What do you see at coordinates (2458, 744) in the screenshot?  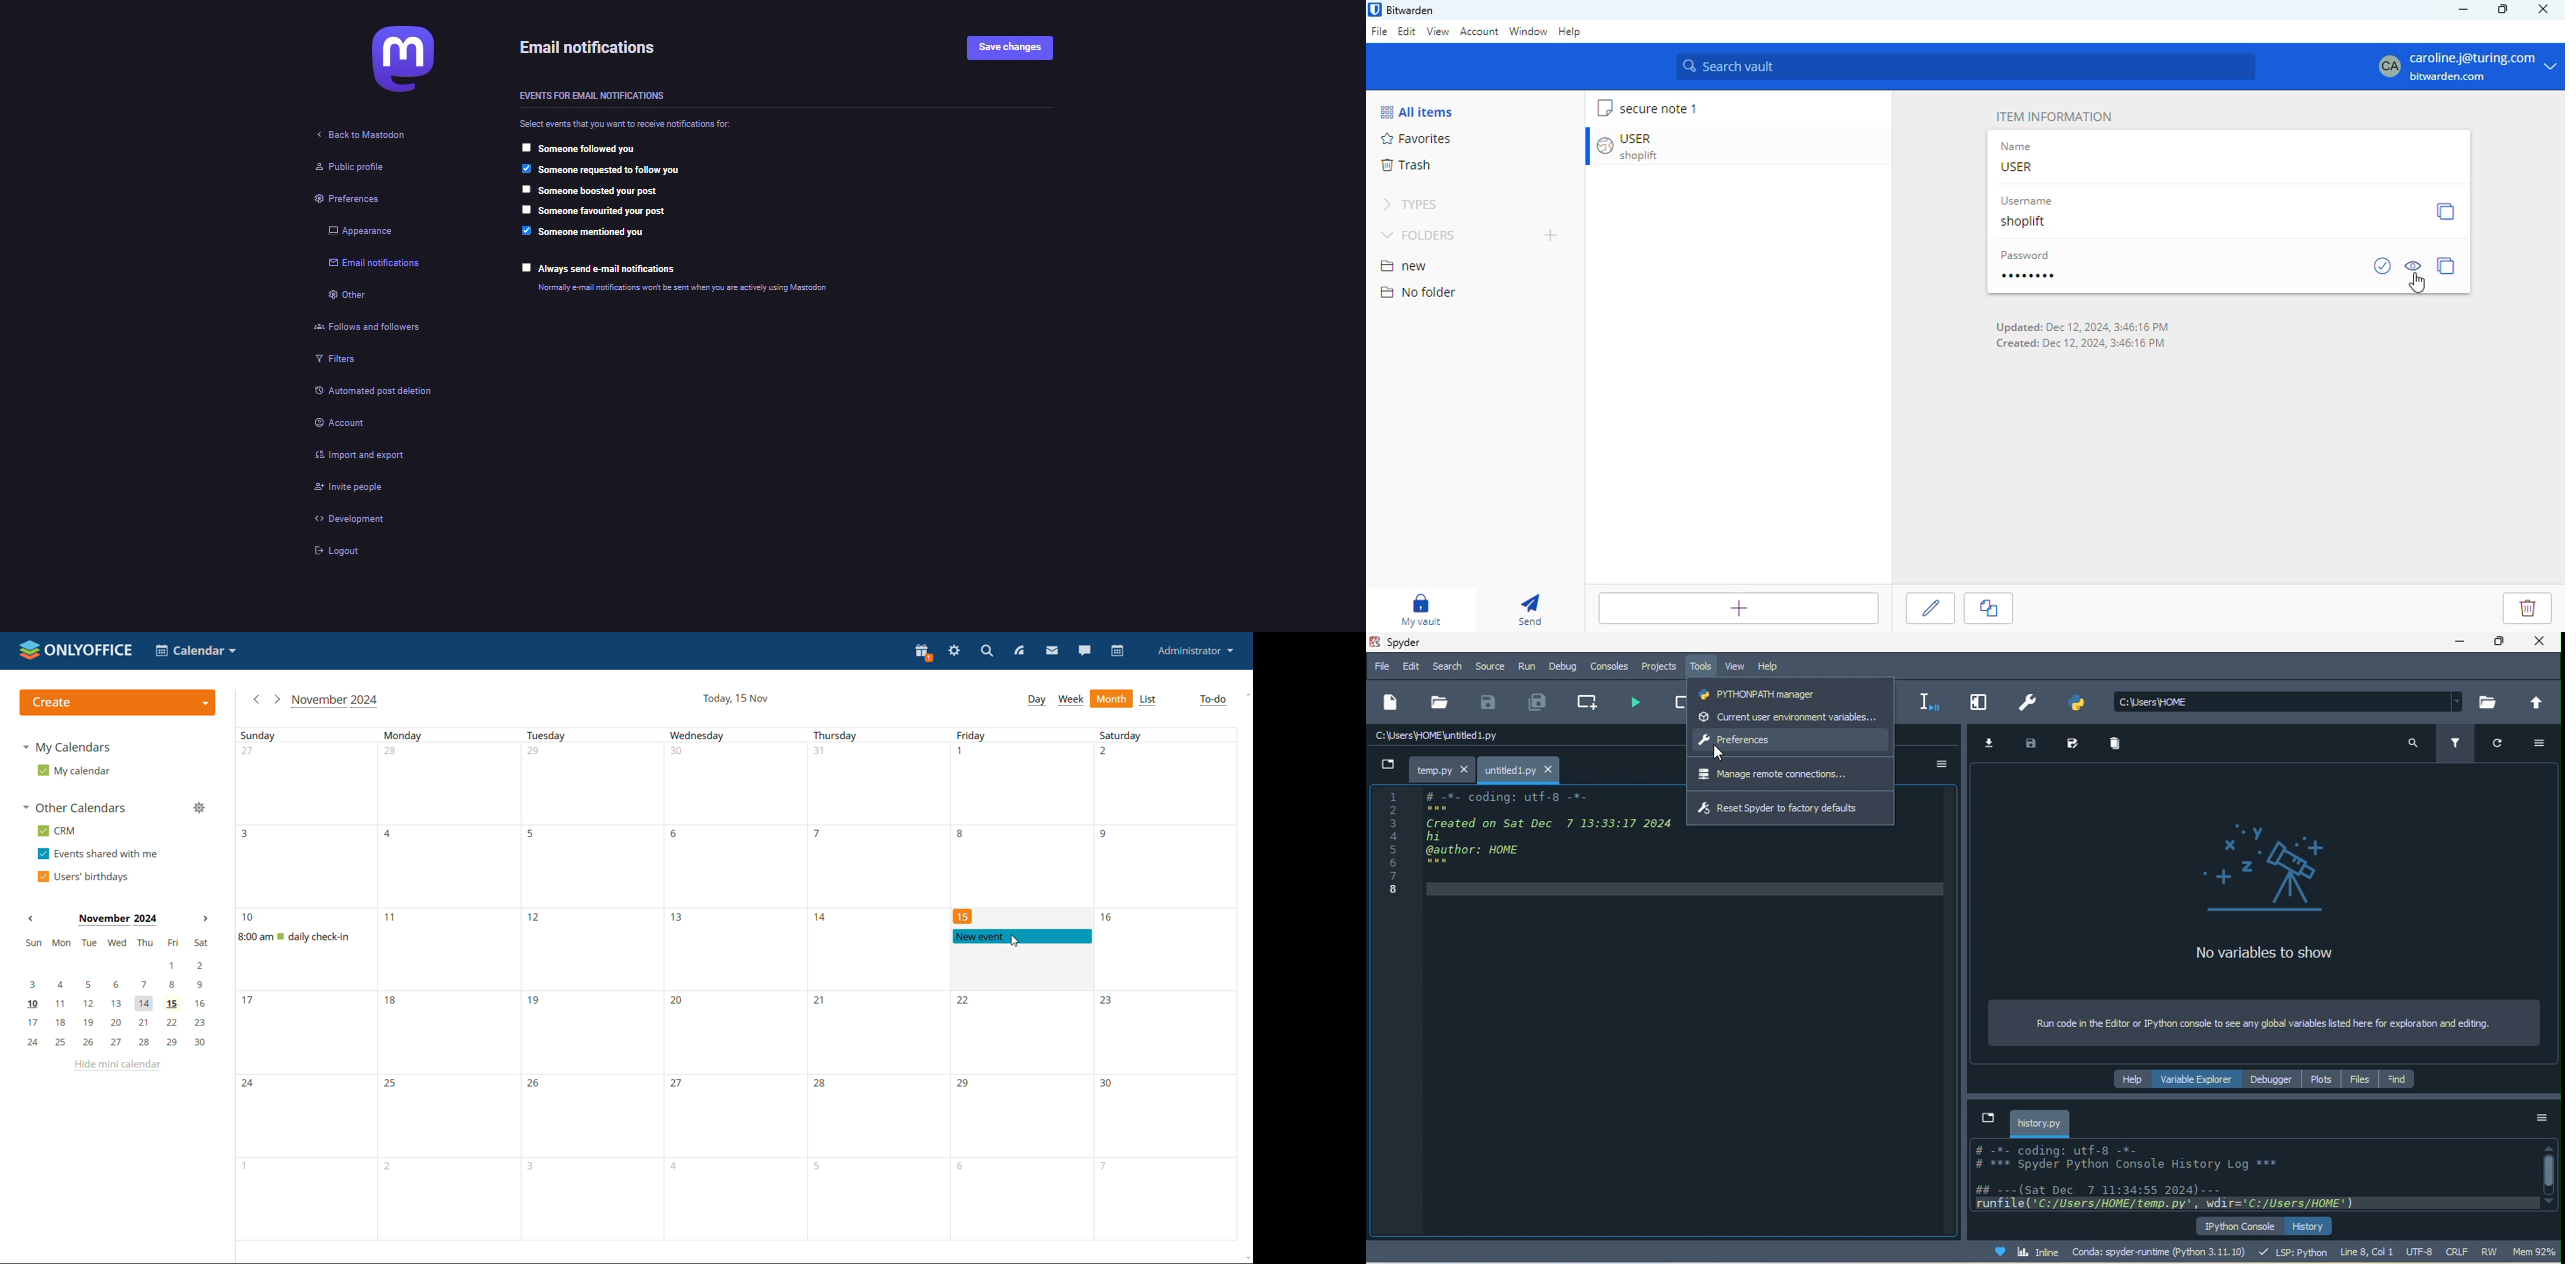 I see `filter` at bounding box center [2458, 744].